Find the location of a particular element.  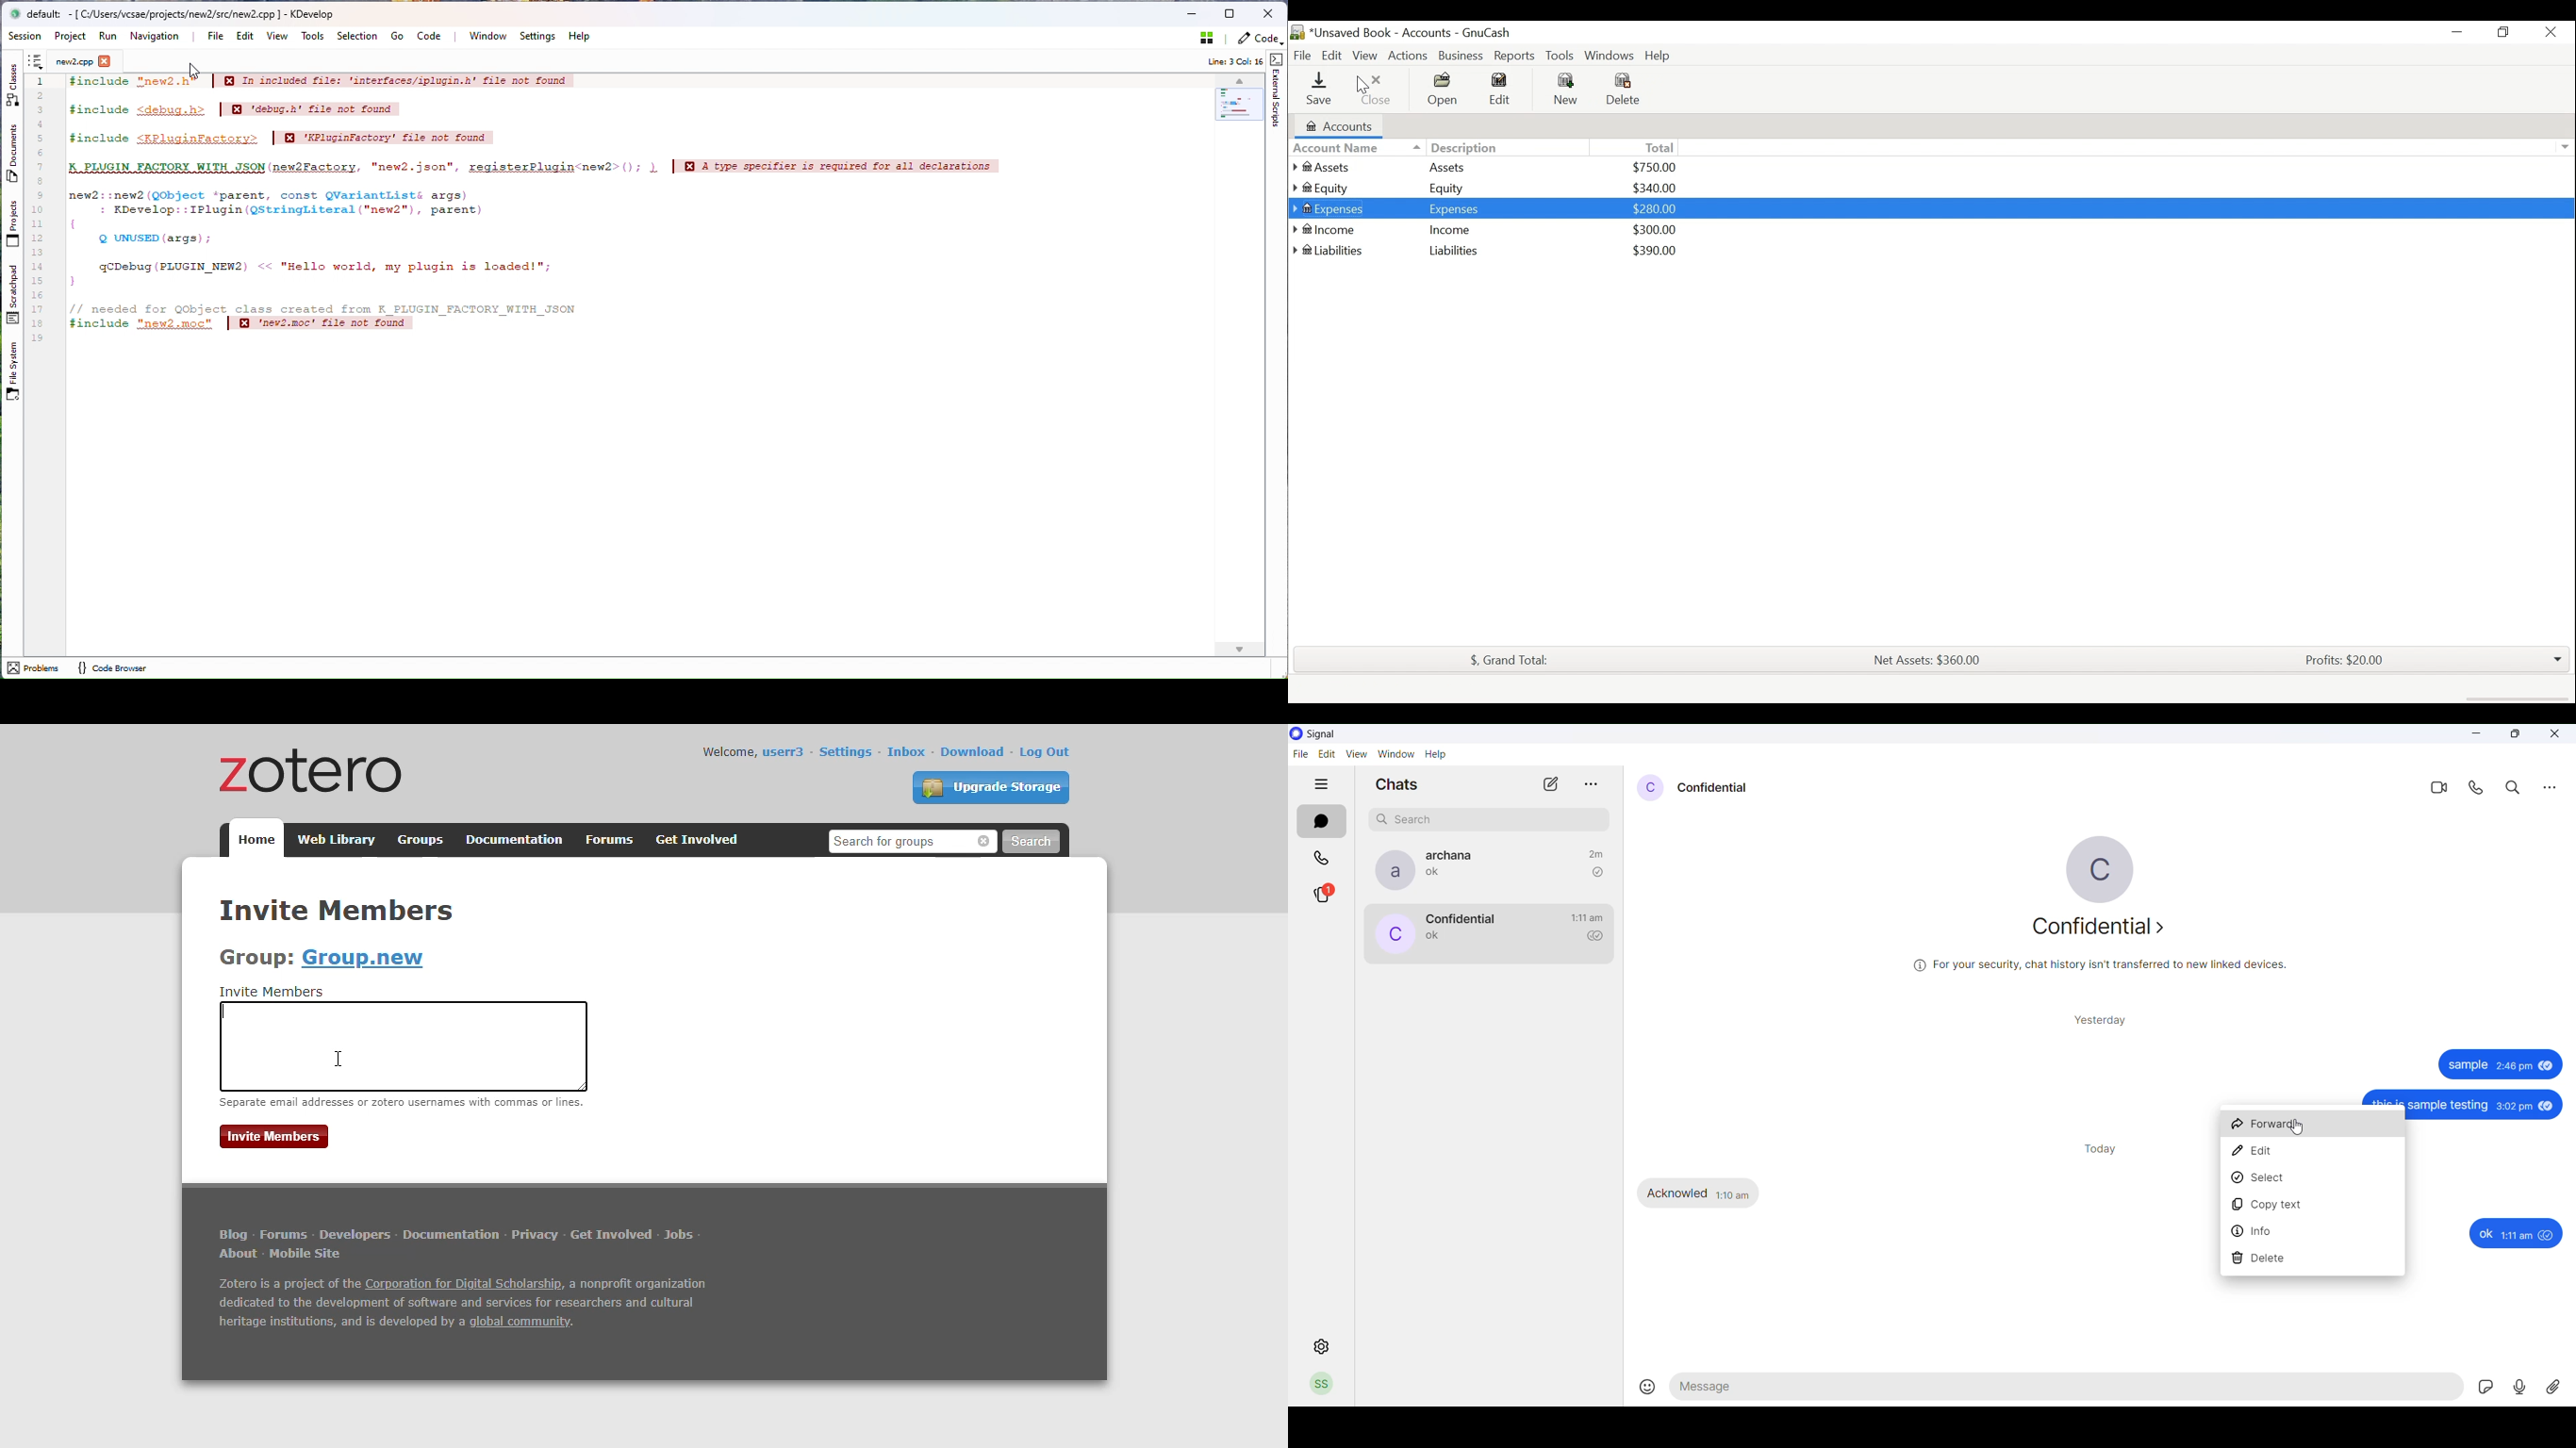

$750.00 is located at coordinates (1656, 166).